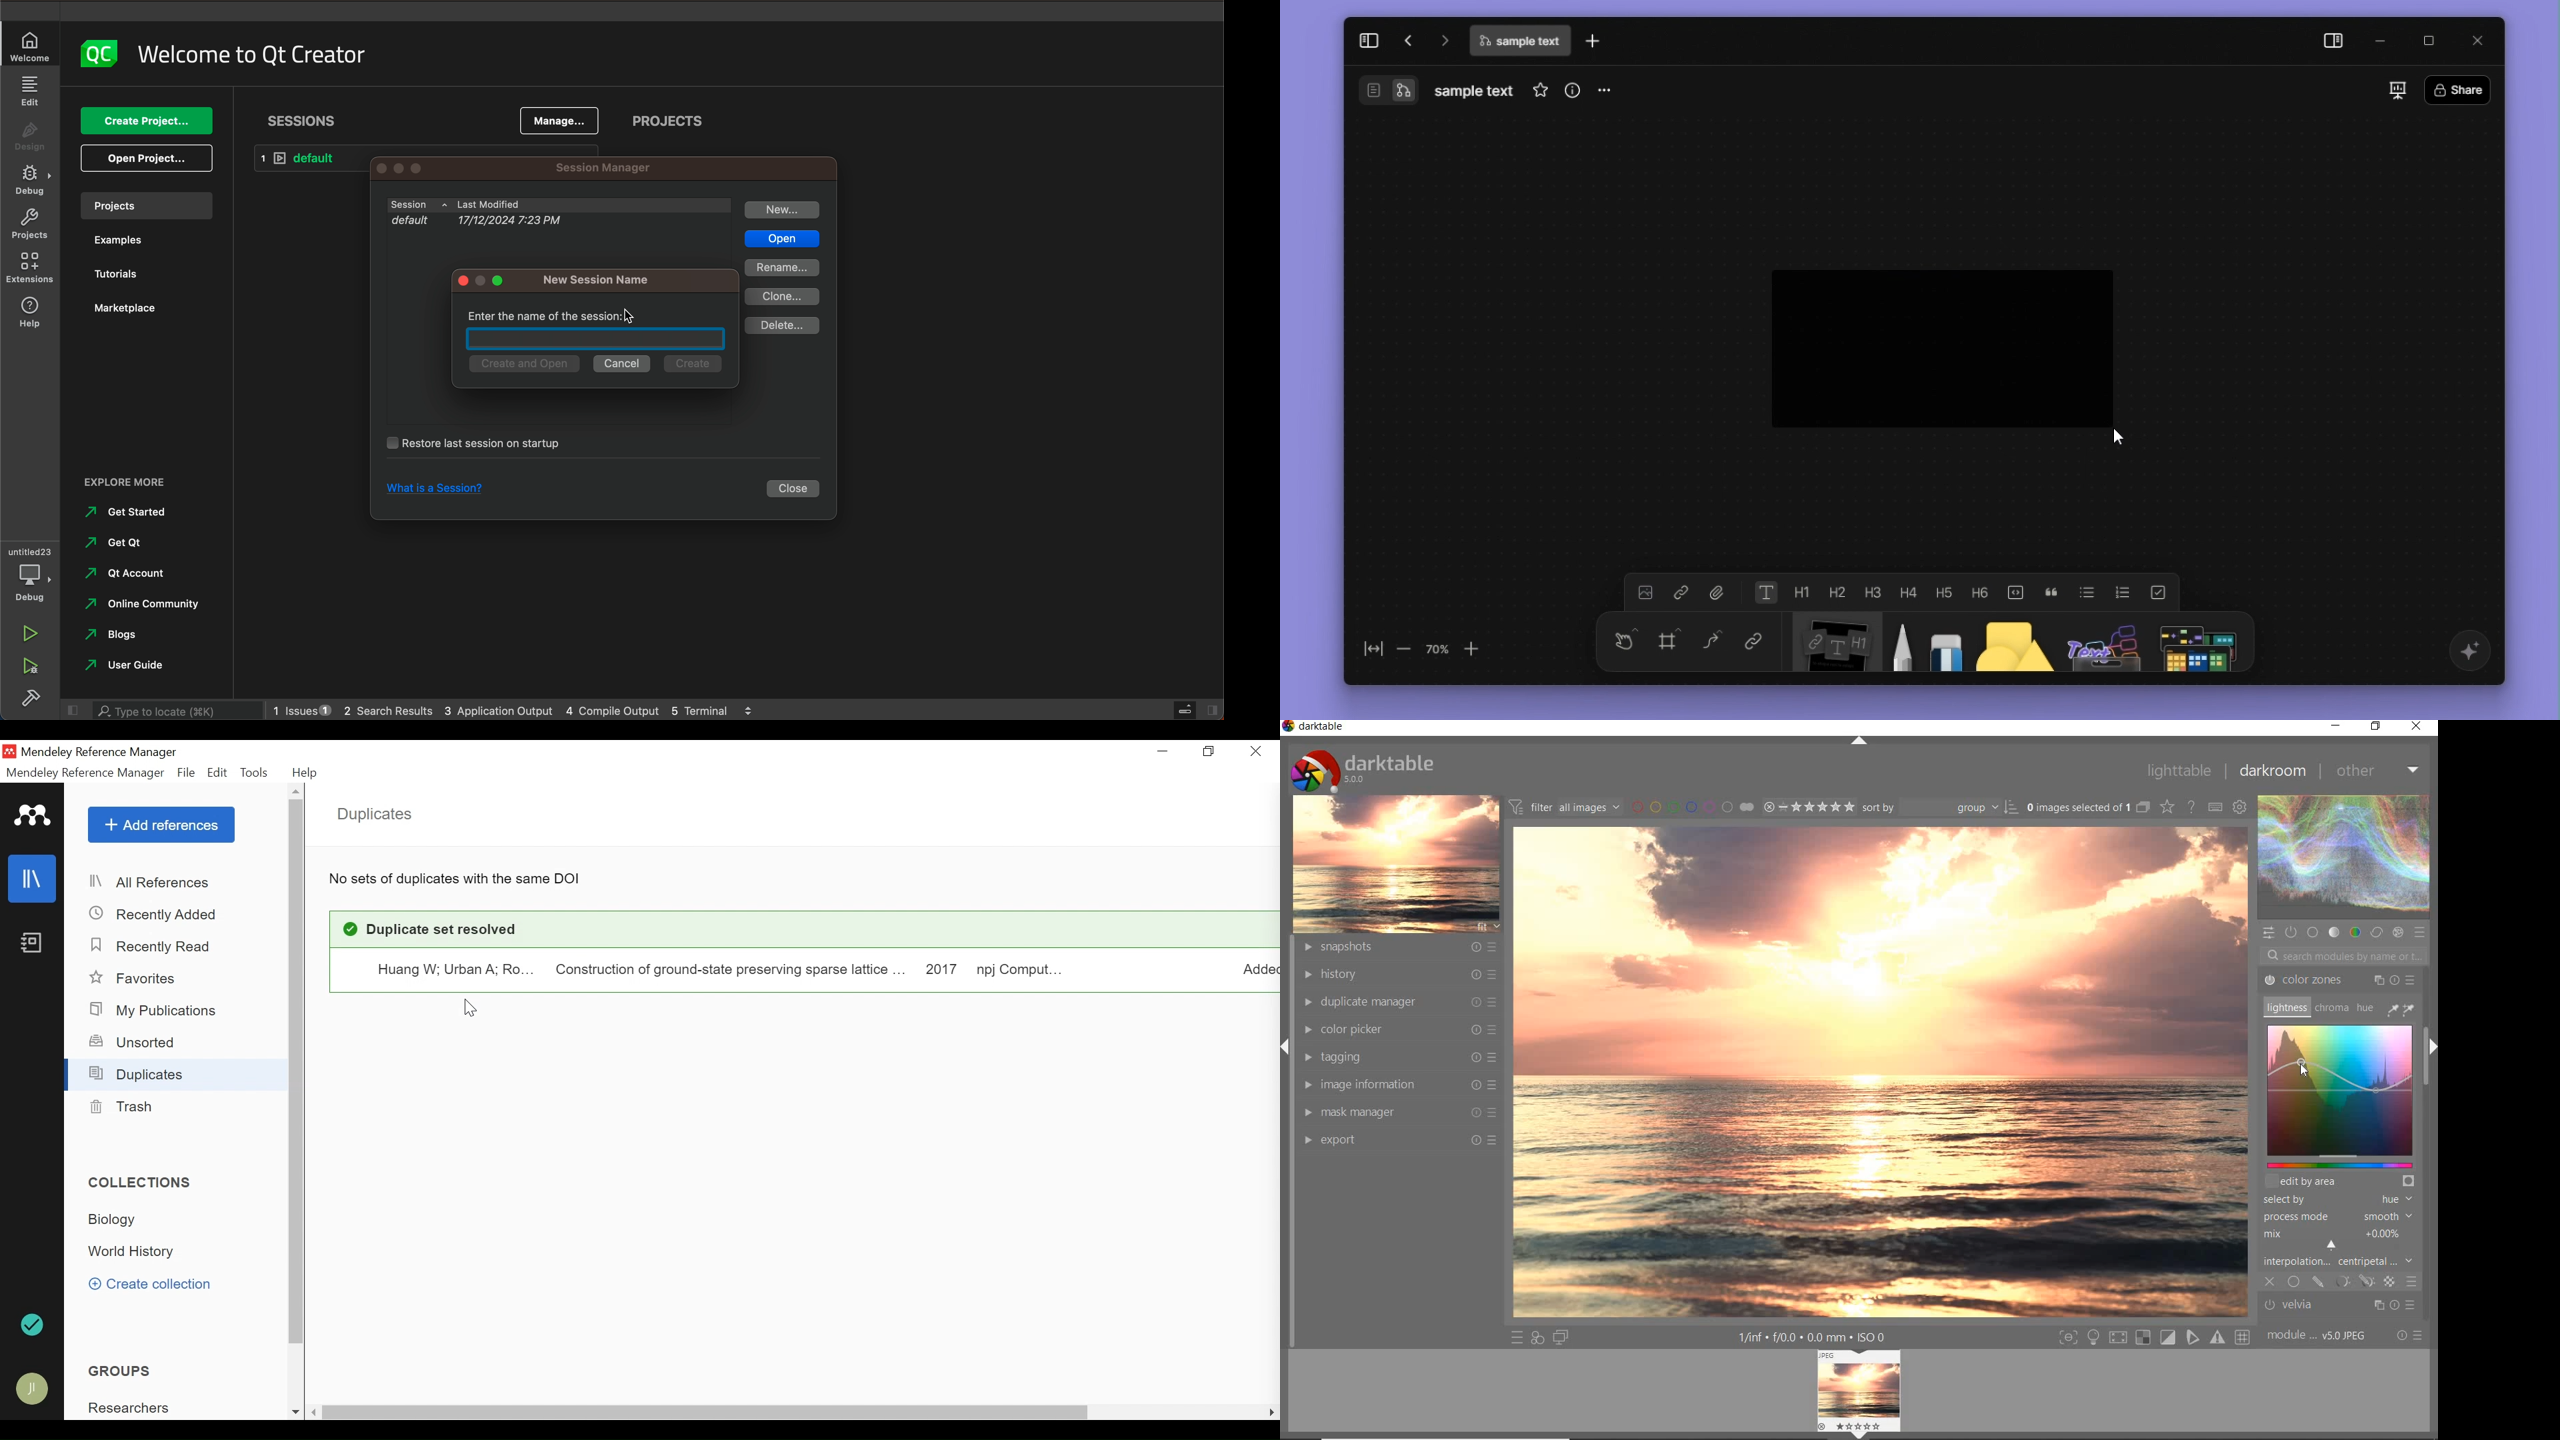 Image resolution: width=2576 pixels, height=1456 pixels. What do you see at coordinates (9, 751) in the screenshot?
I see `Mendeley Desktop Icon` at bounding box center [9, 751].